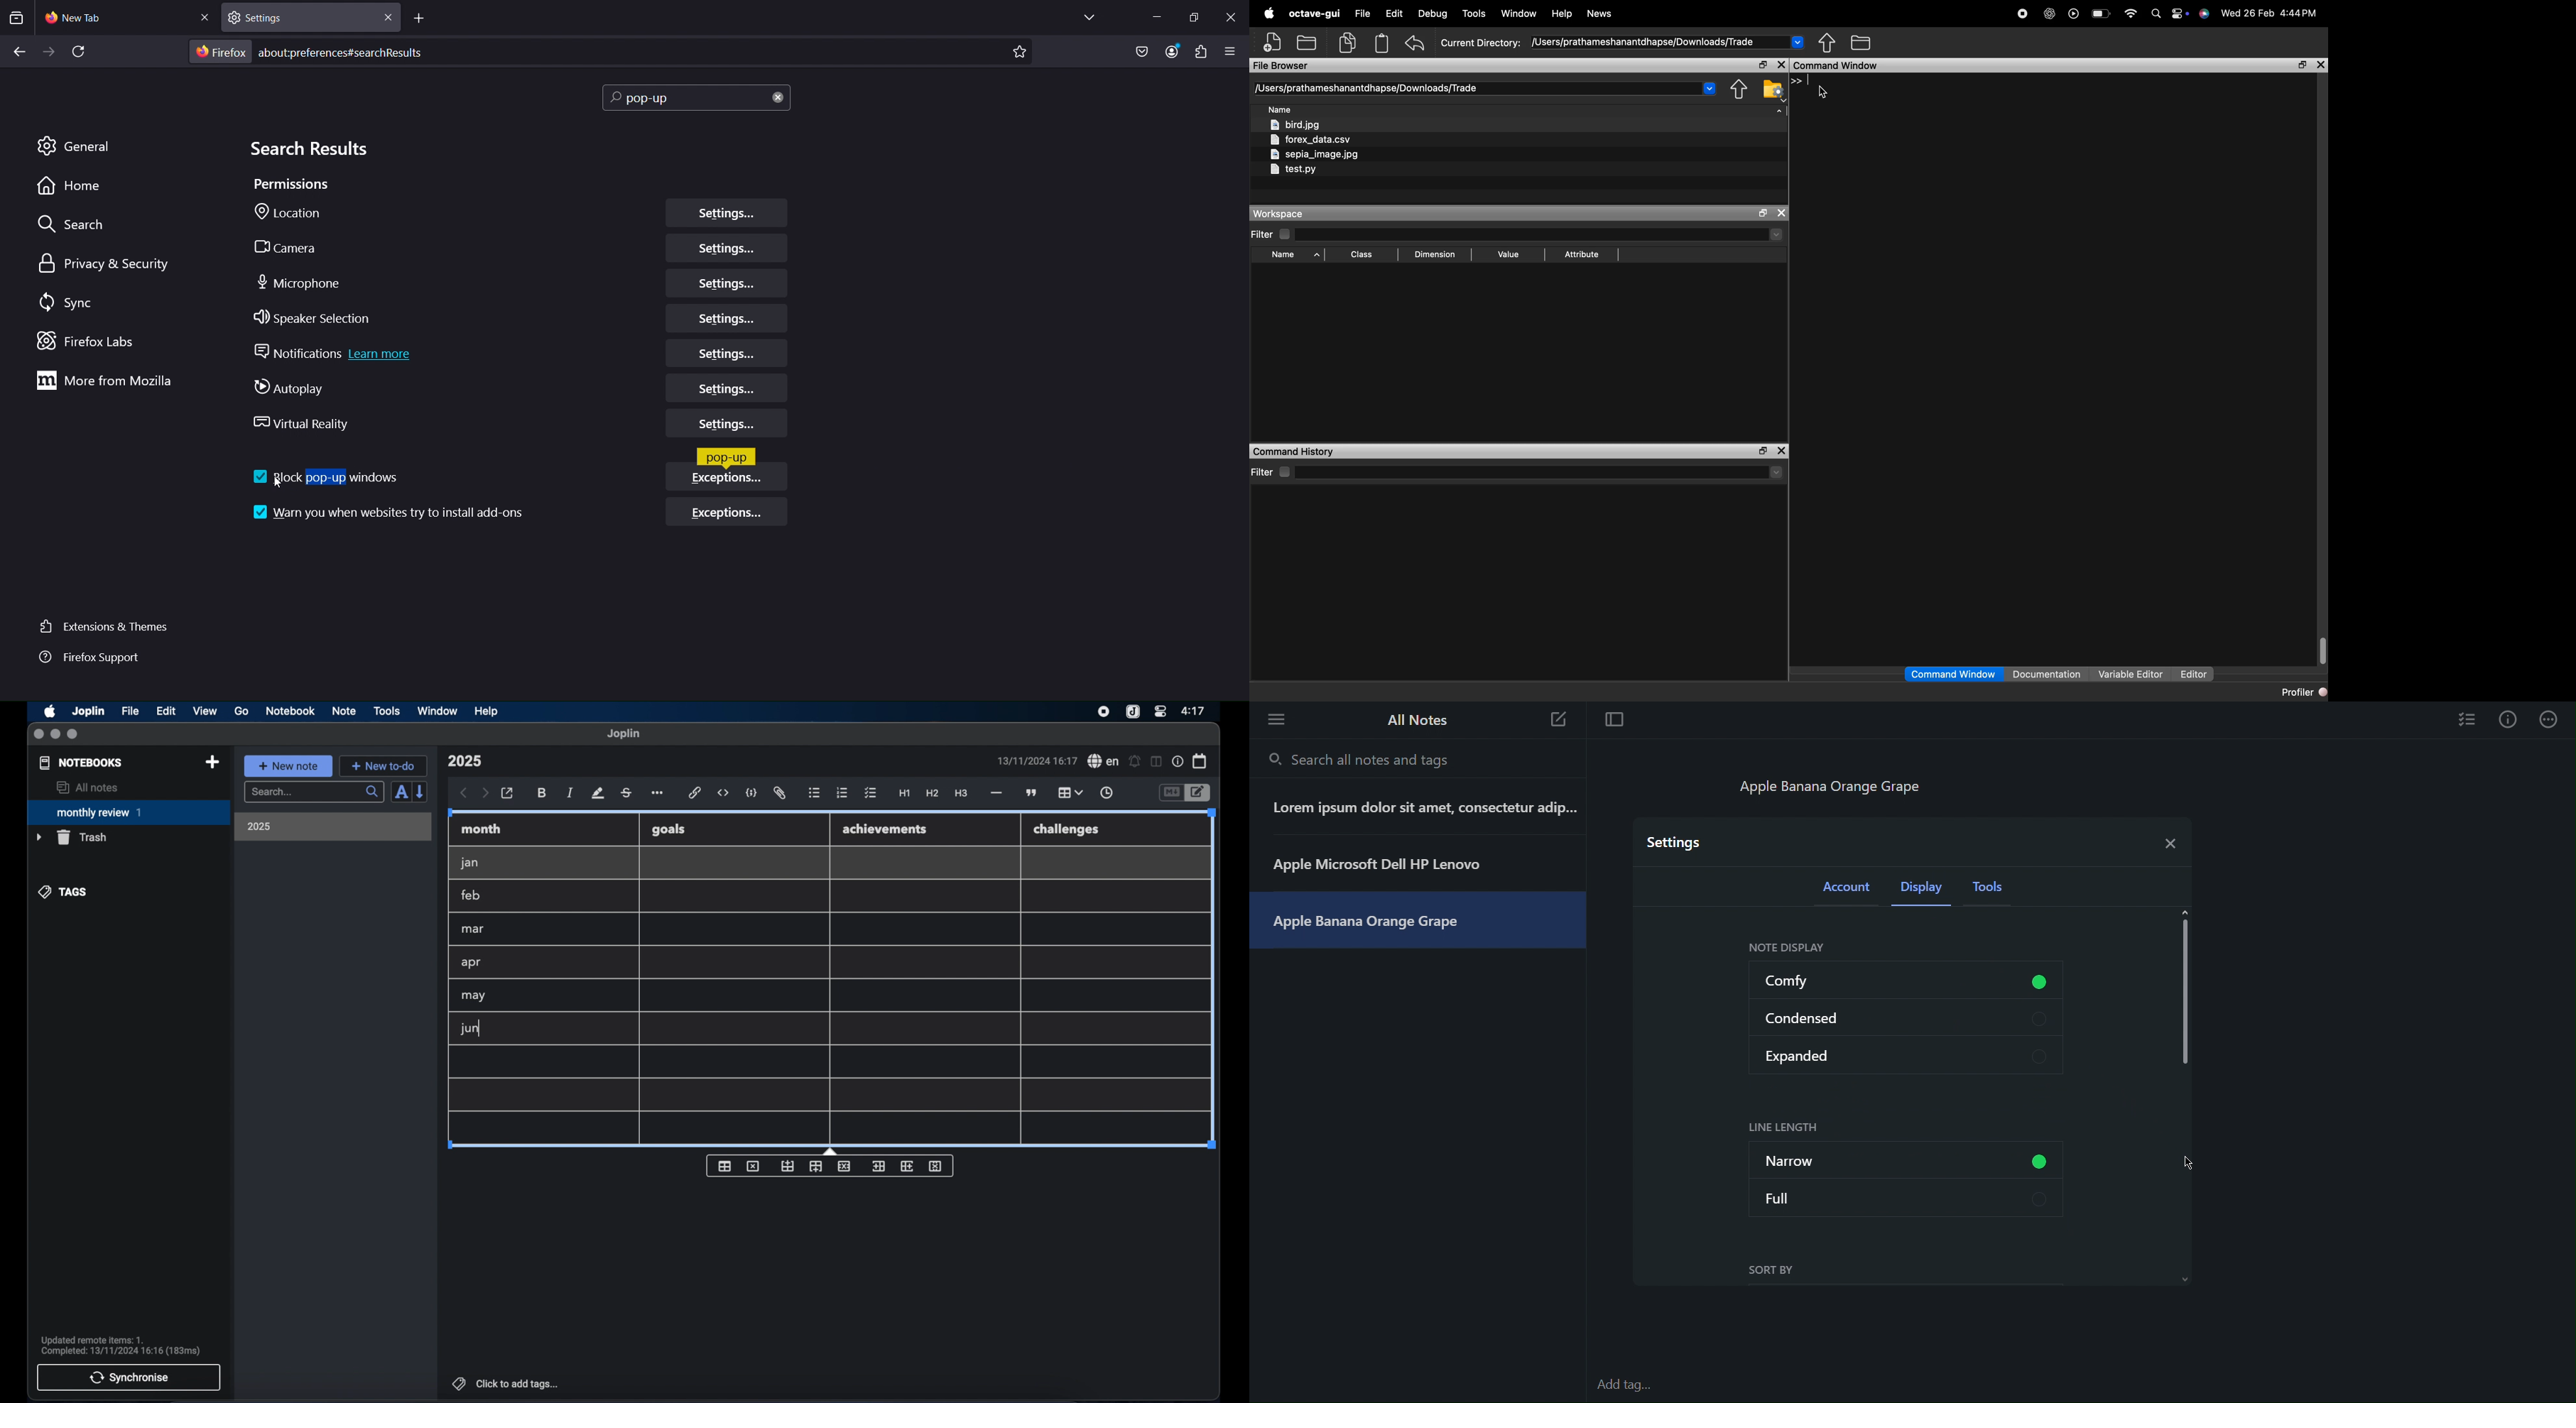 The height and width of the screenshot is (1428, 2576). I want to click on Block pop-up windows (turned on), so click(327, 478).